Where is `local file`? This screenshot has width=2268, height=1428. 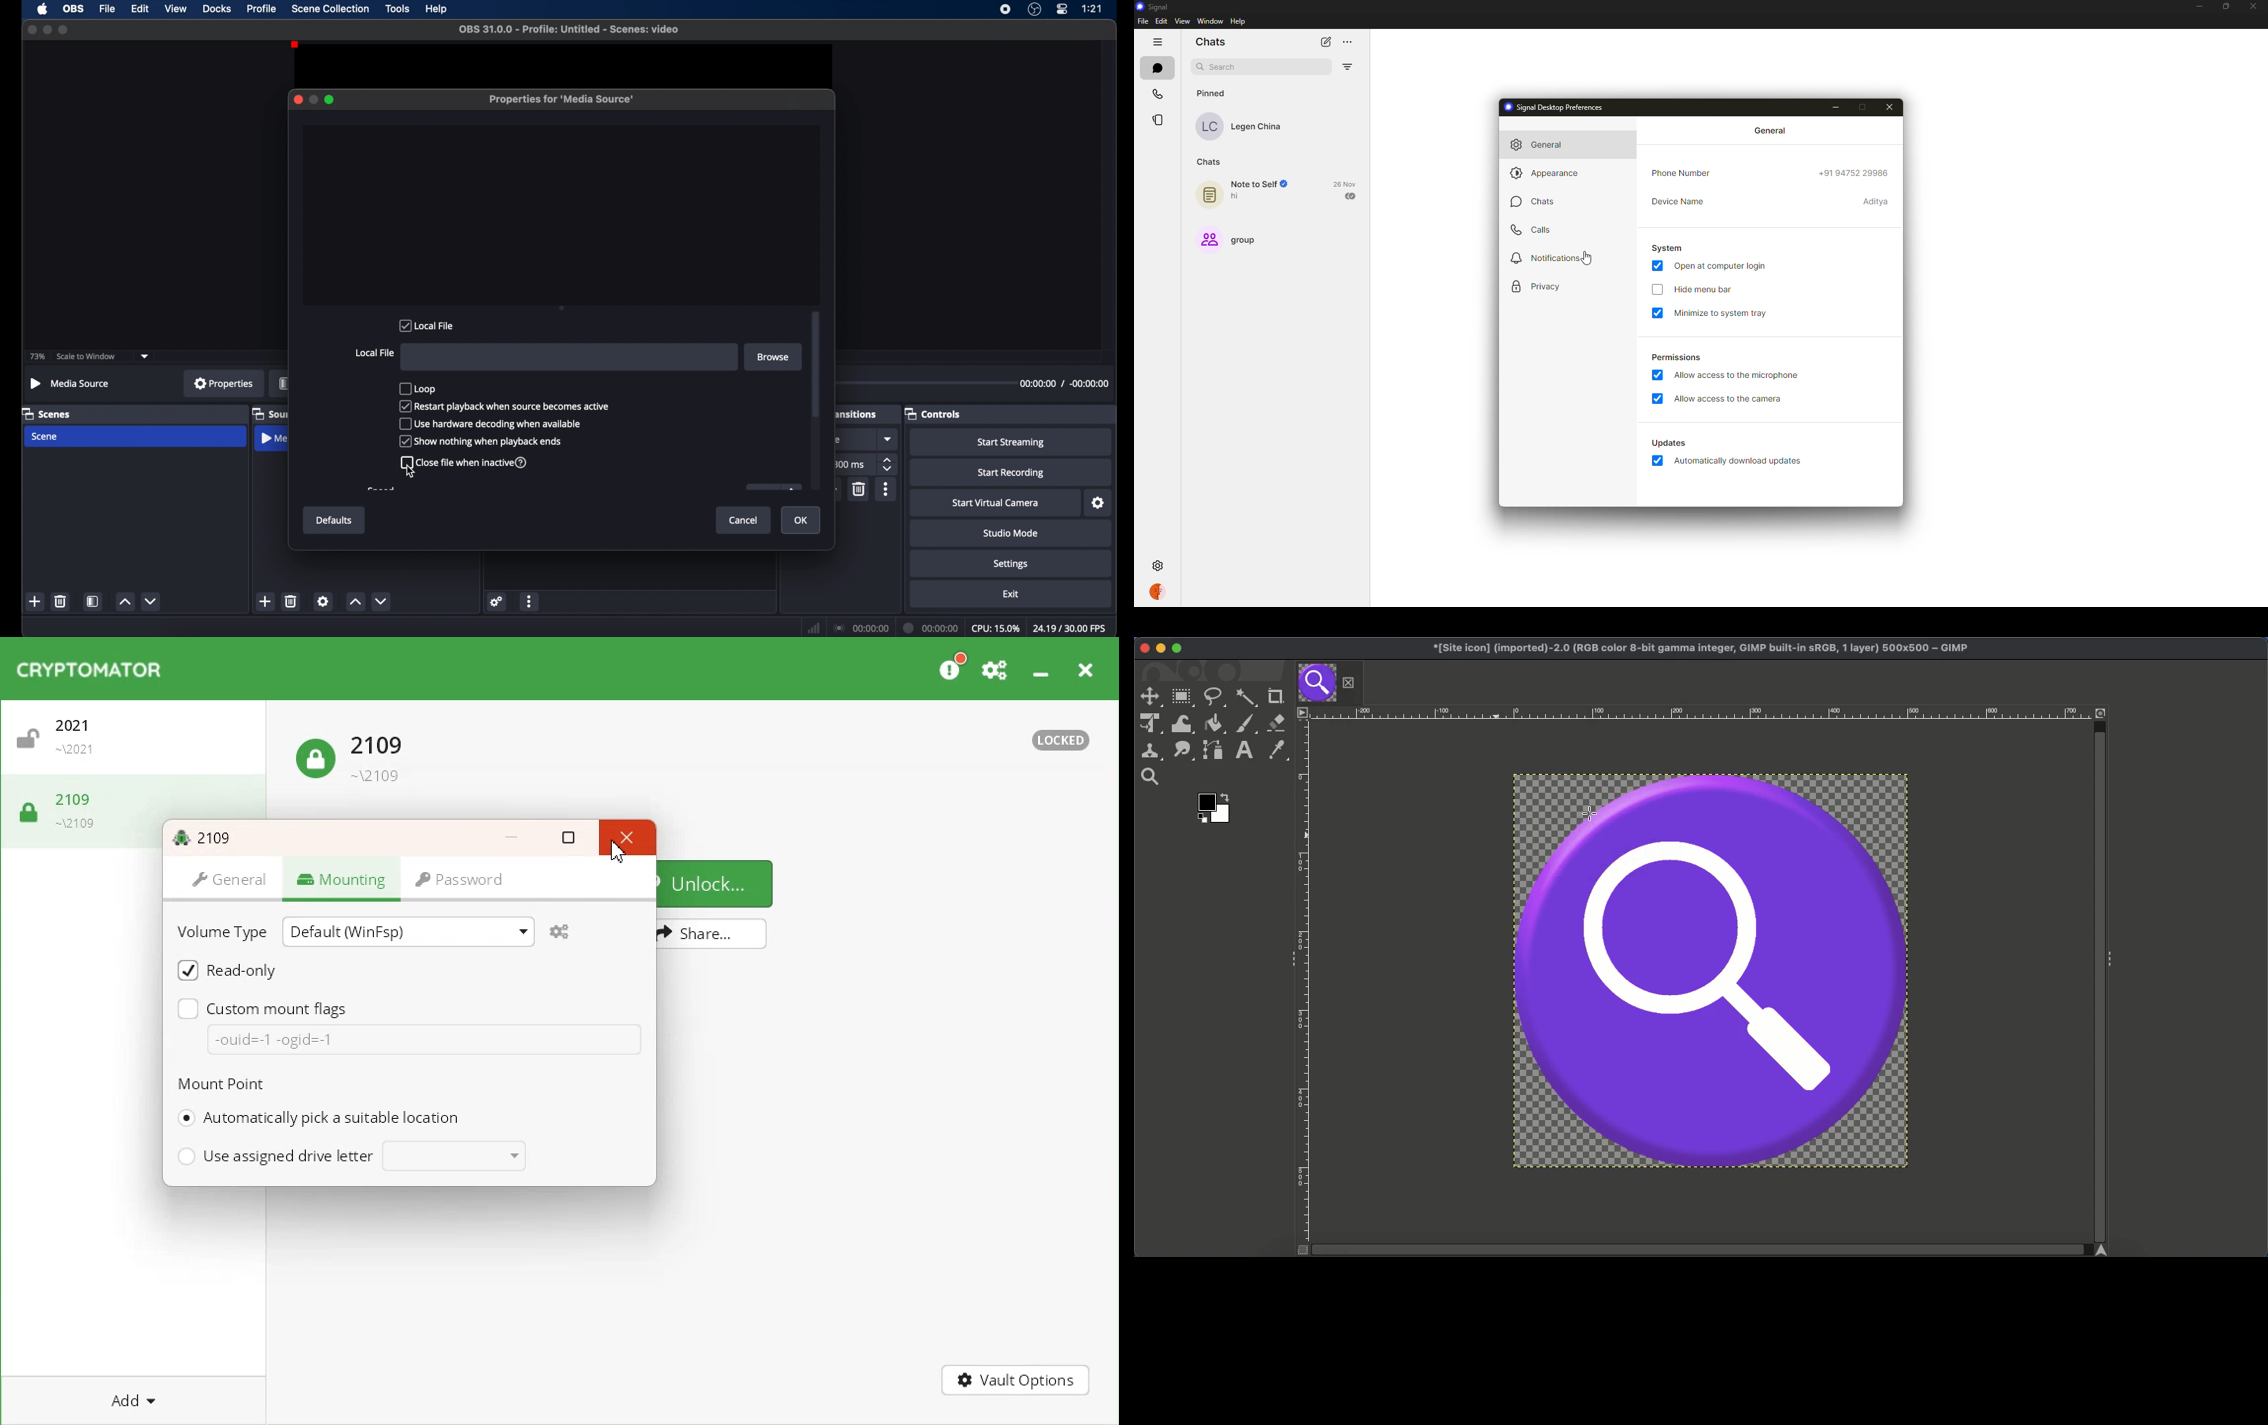
local file is located at coordinates (374, 353).